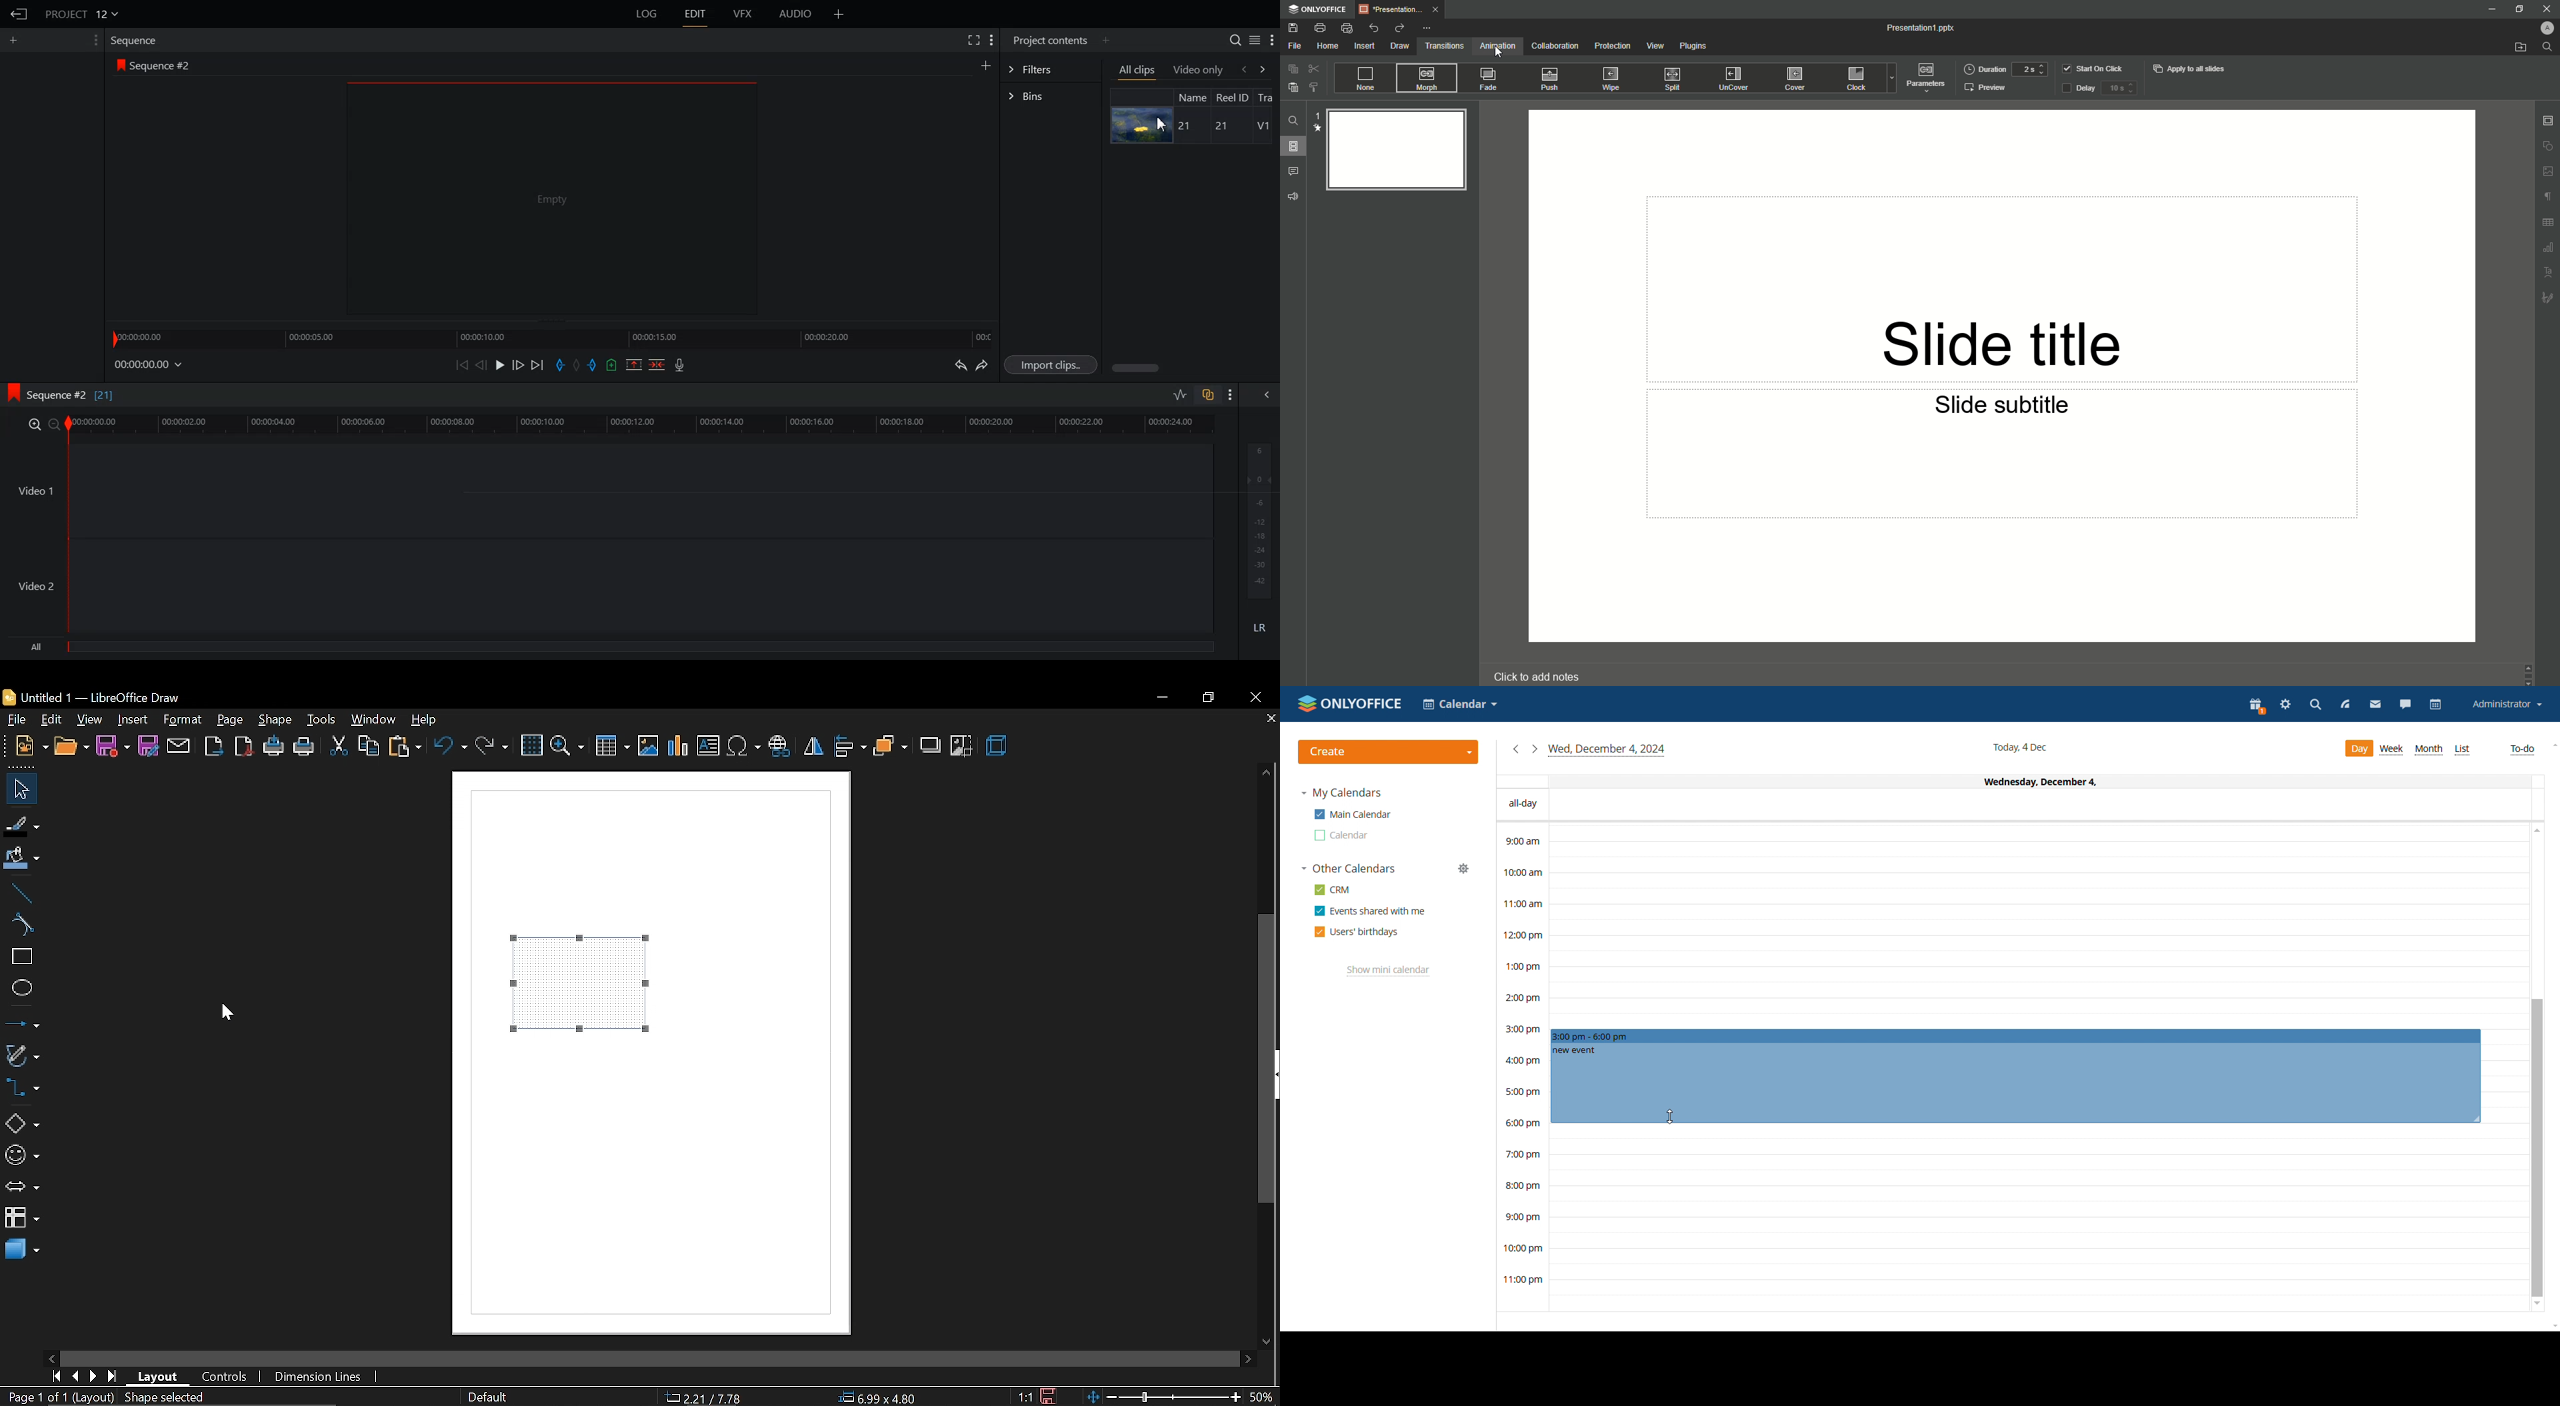  I want to click on shape, so click(276, 720).